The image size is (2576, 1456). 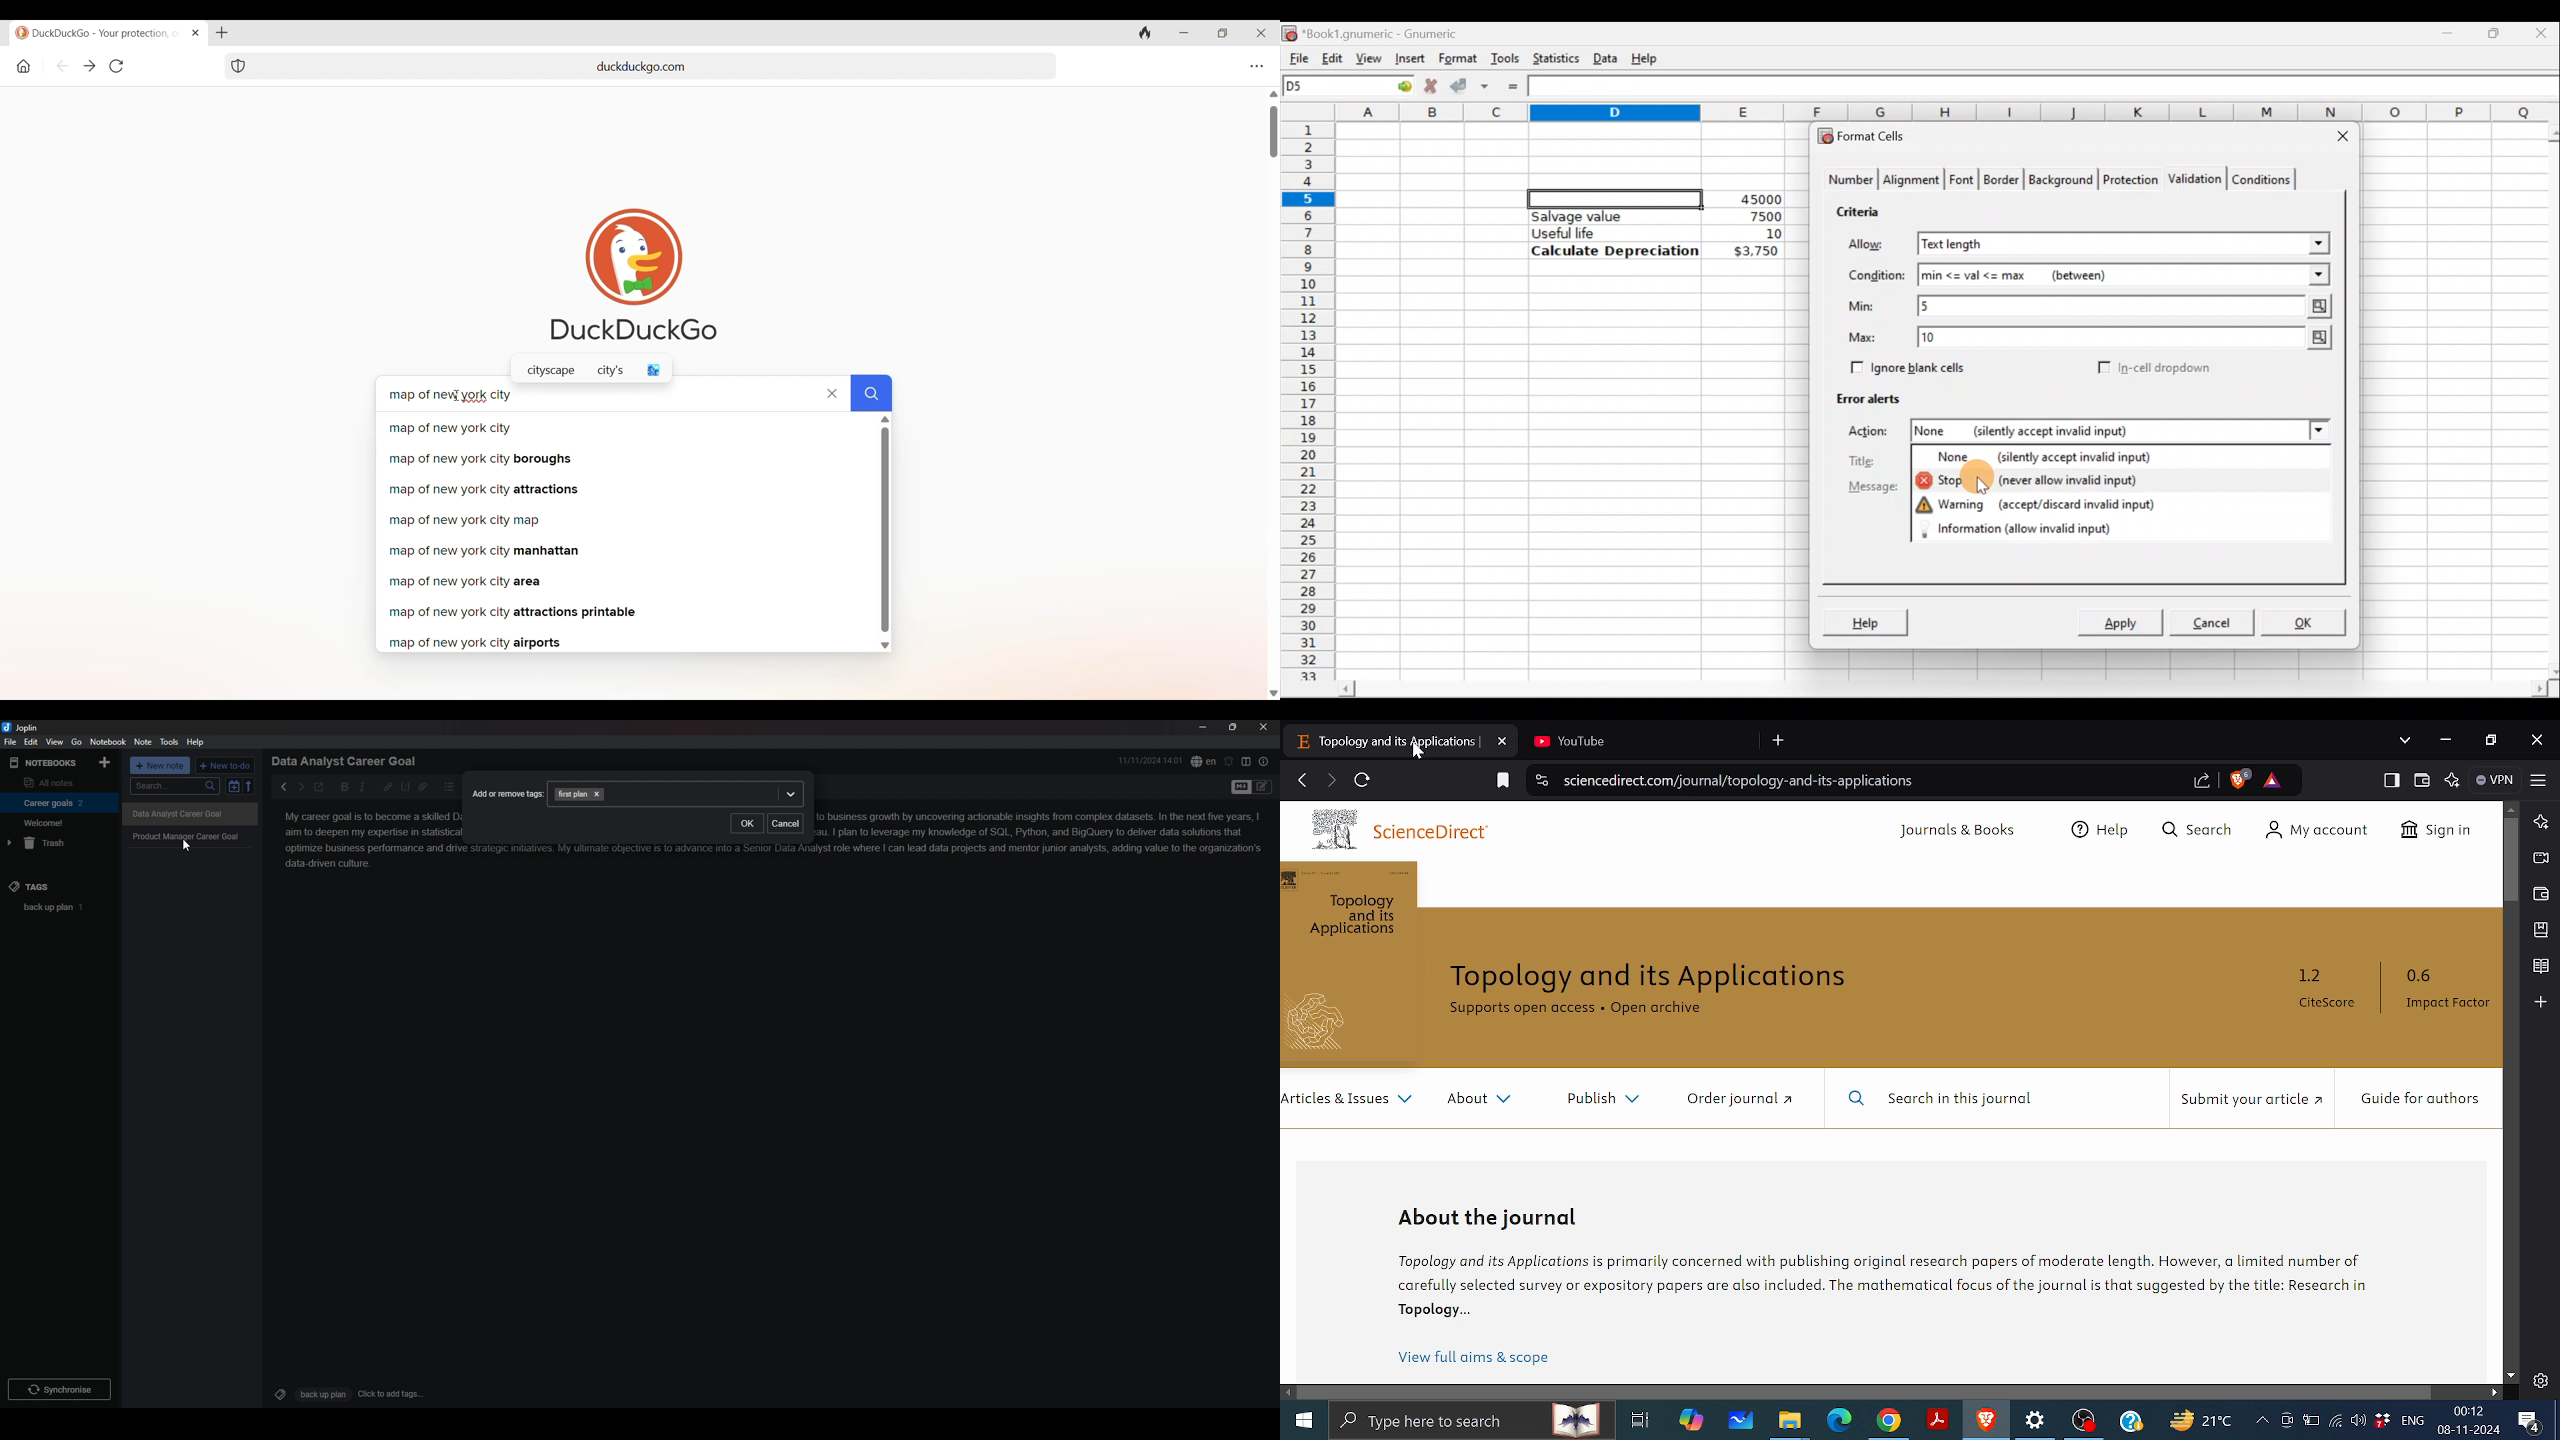 What do you see at coordinates (1863, 209) in the screenshot?
I see `Criteria` at bounding box center [1863, 209].